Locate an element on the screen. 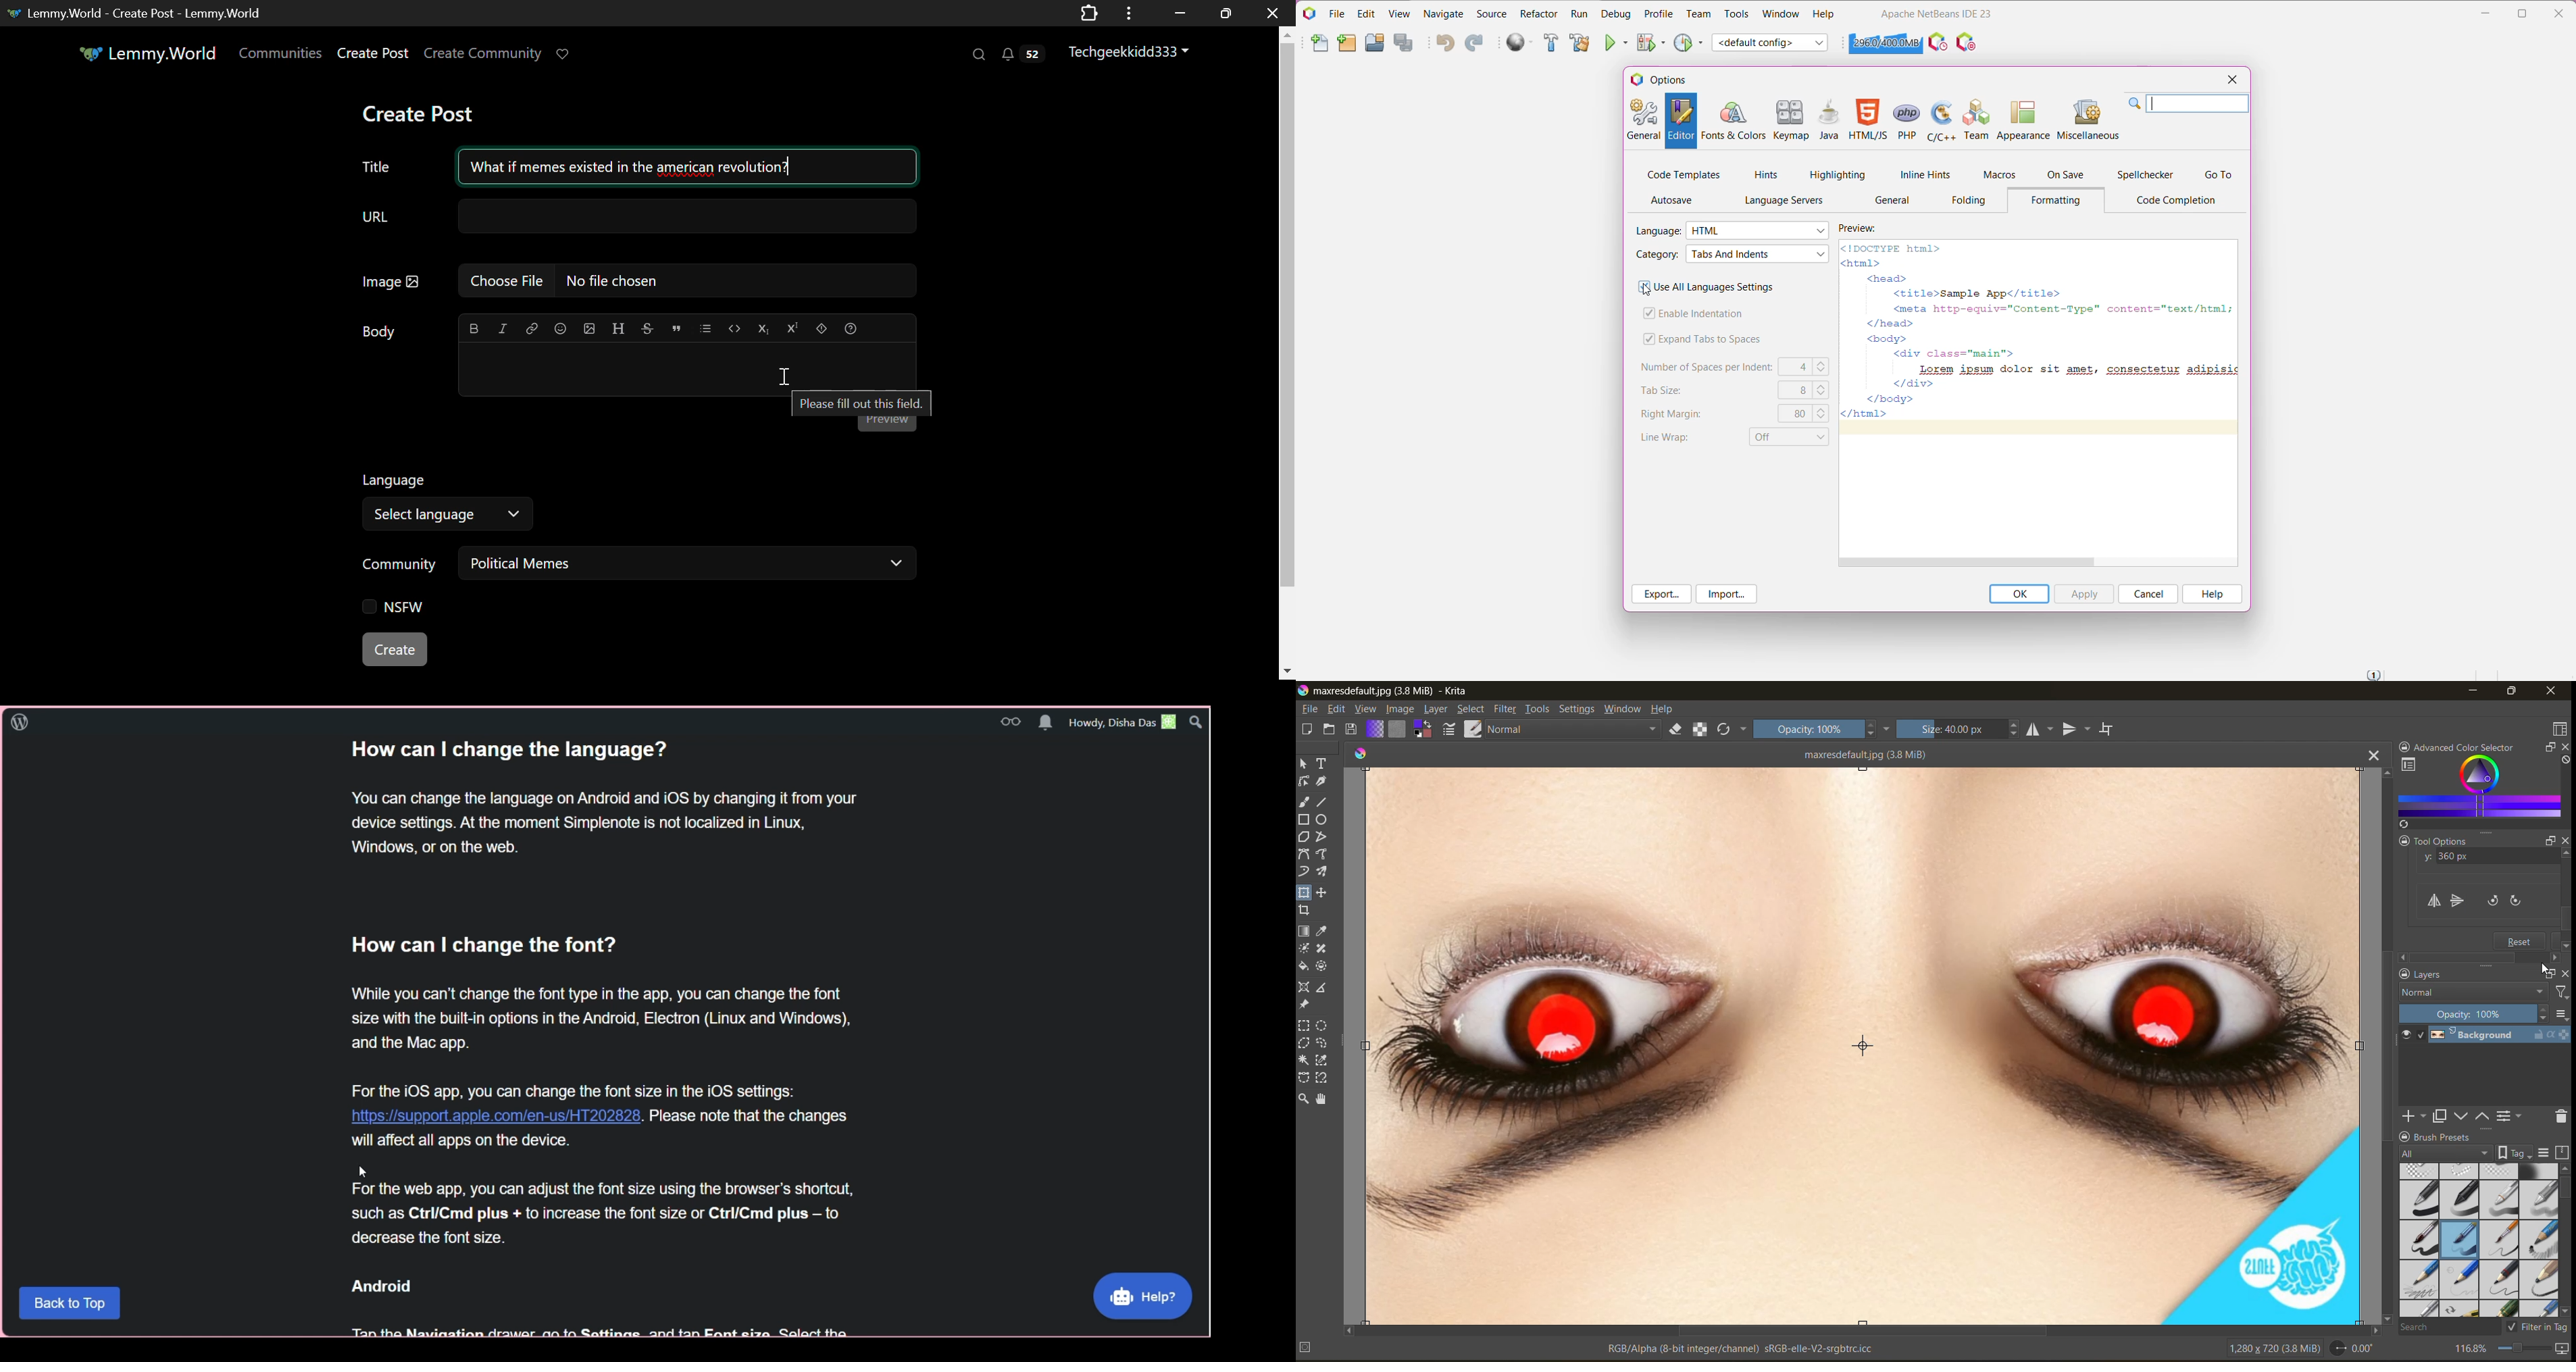 This screenshot has width=2576, height=1372. duplicate layer or mask is located at coordinates (2442, 1116).